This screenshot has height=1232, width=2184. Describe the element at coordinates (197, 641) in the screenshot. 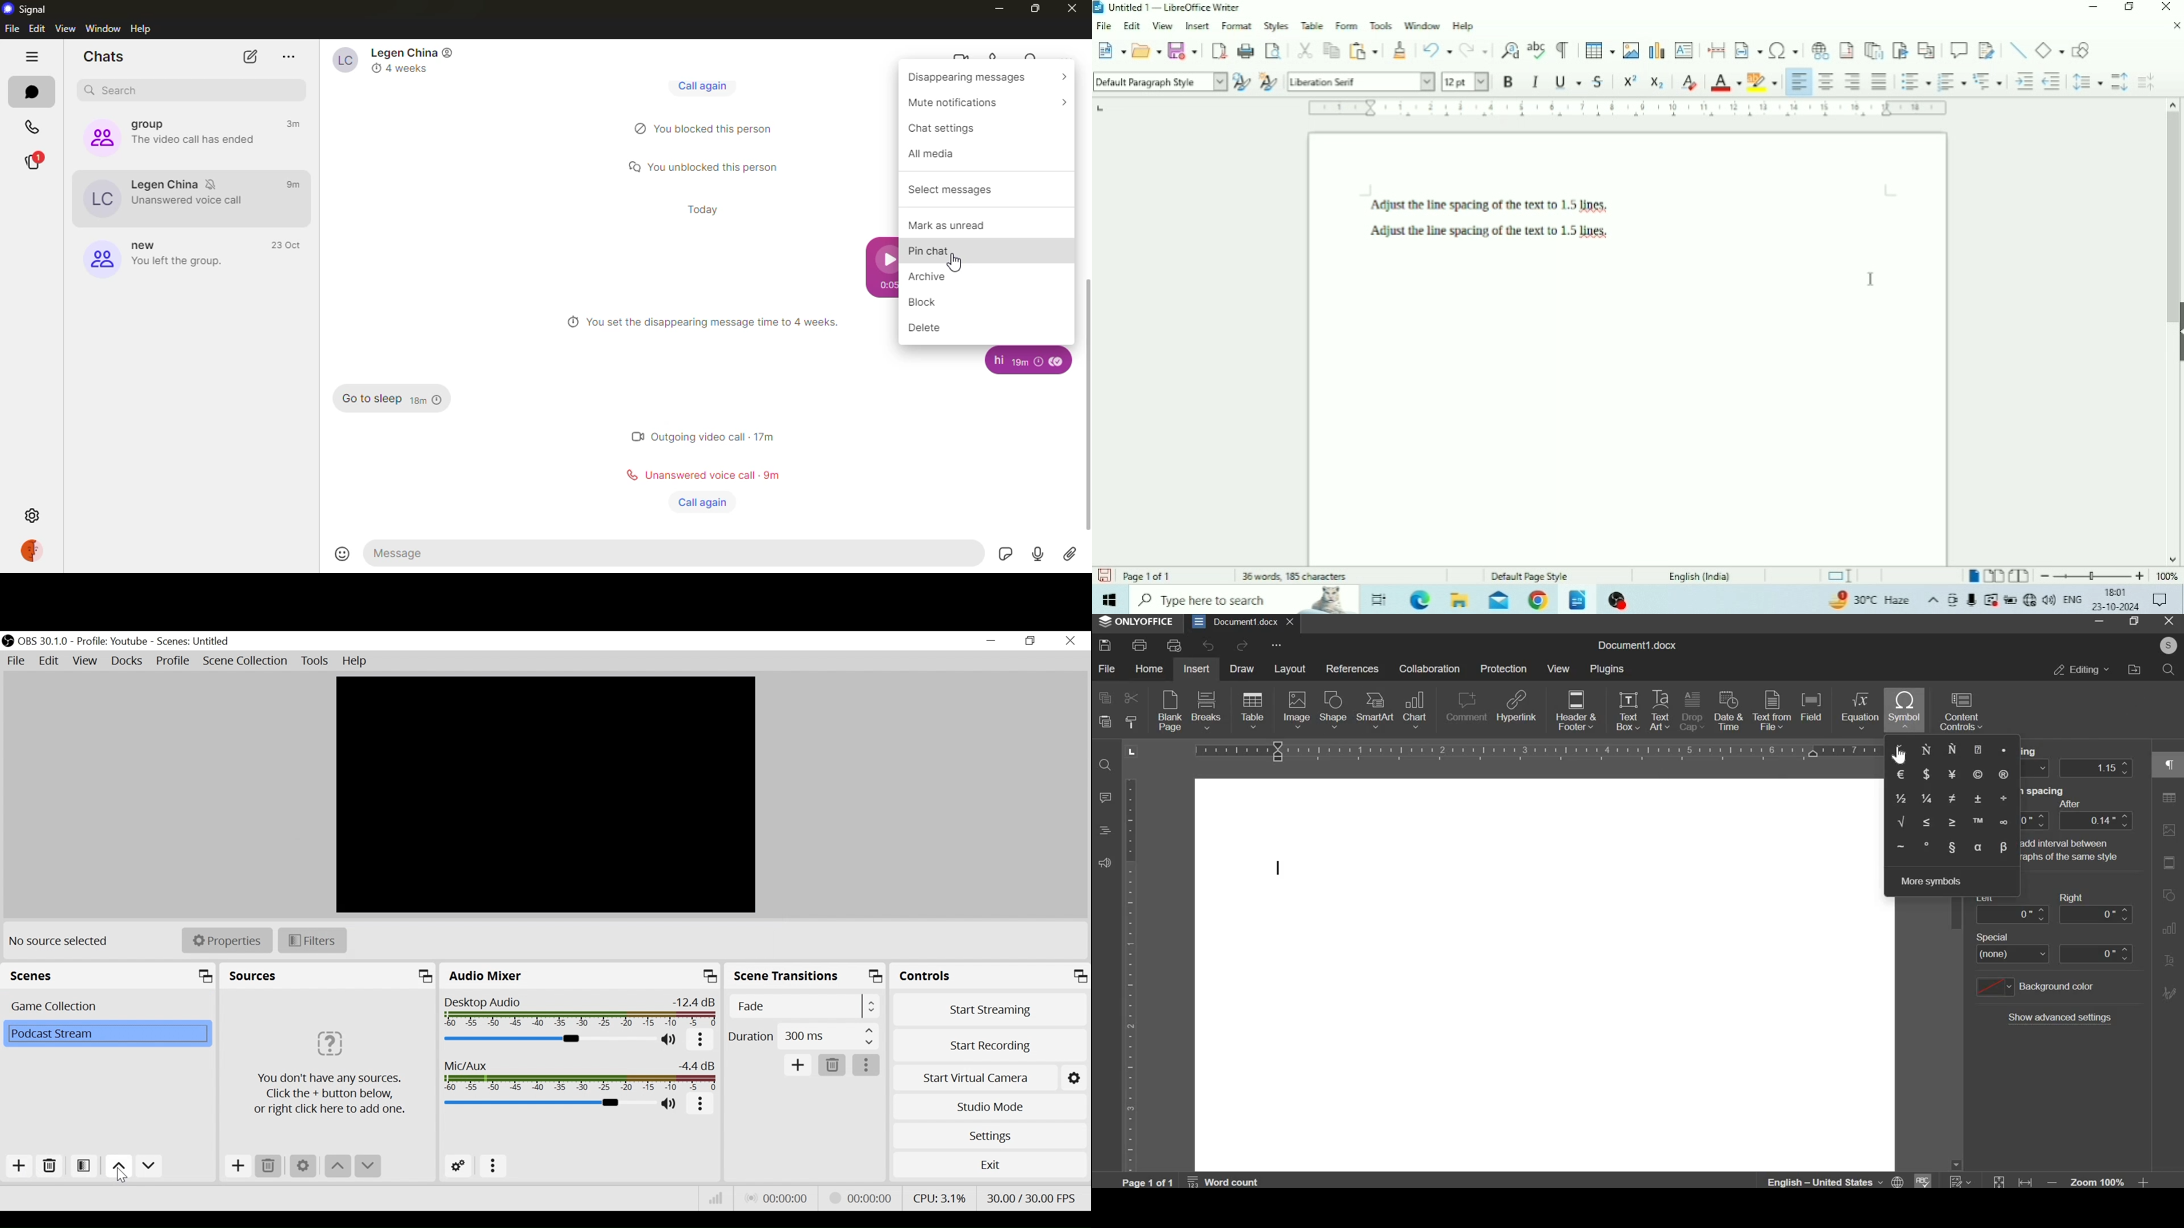

I see `Scenes Name` at that location.